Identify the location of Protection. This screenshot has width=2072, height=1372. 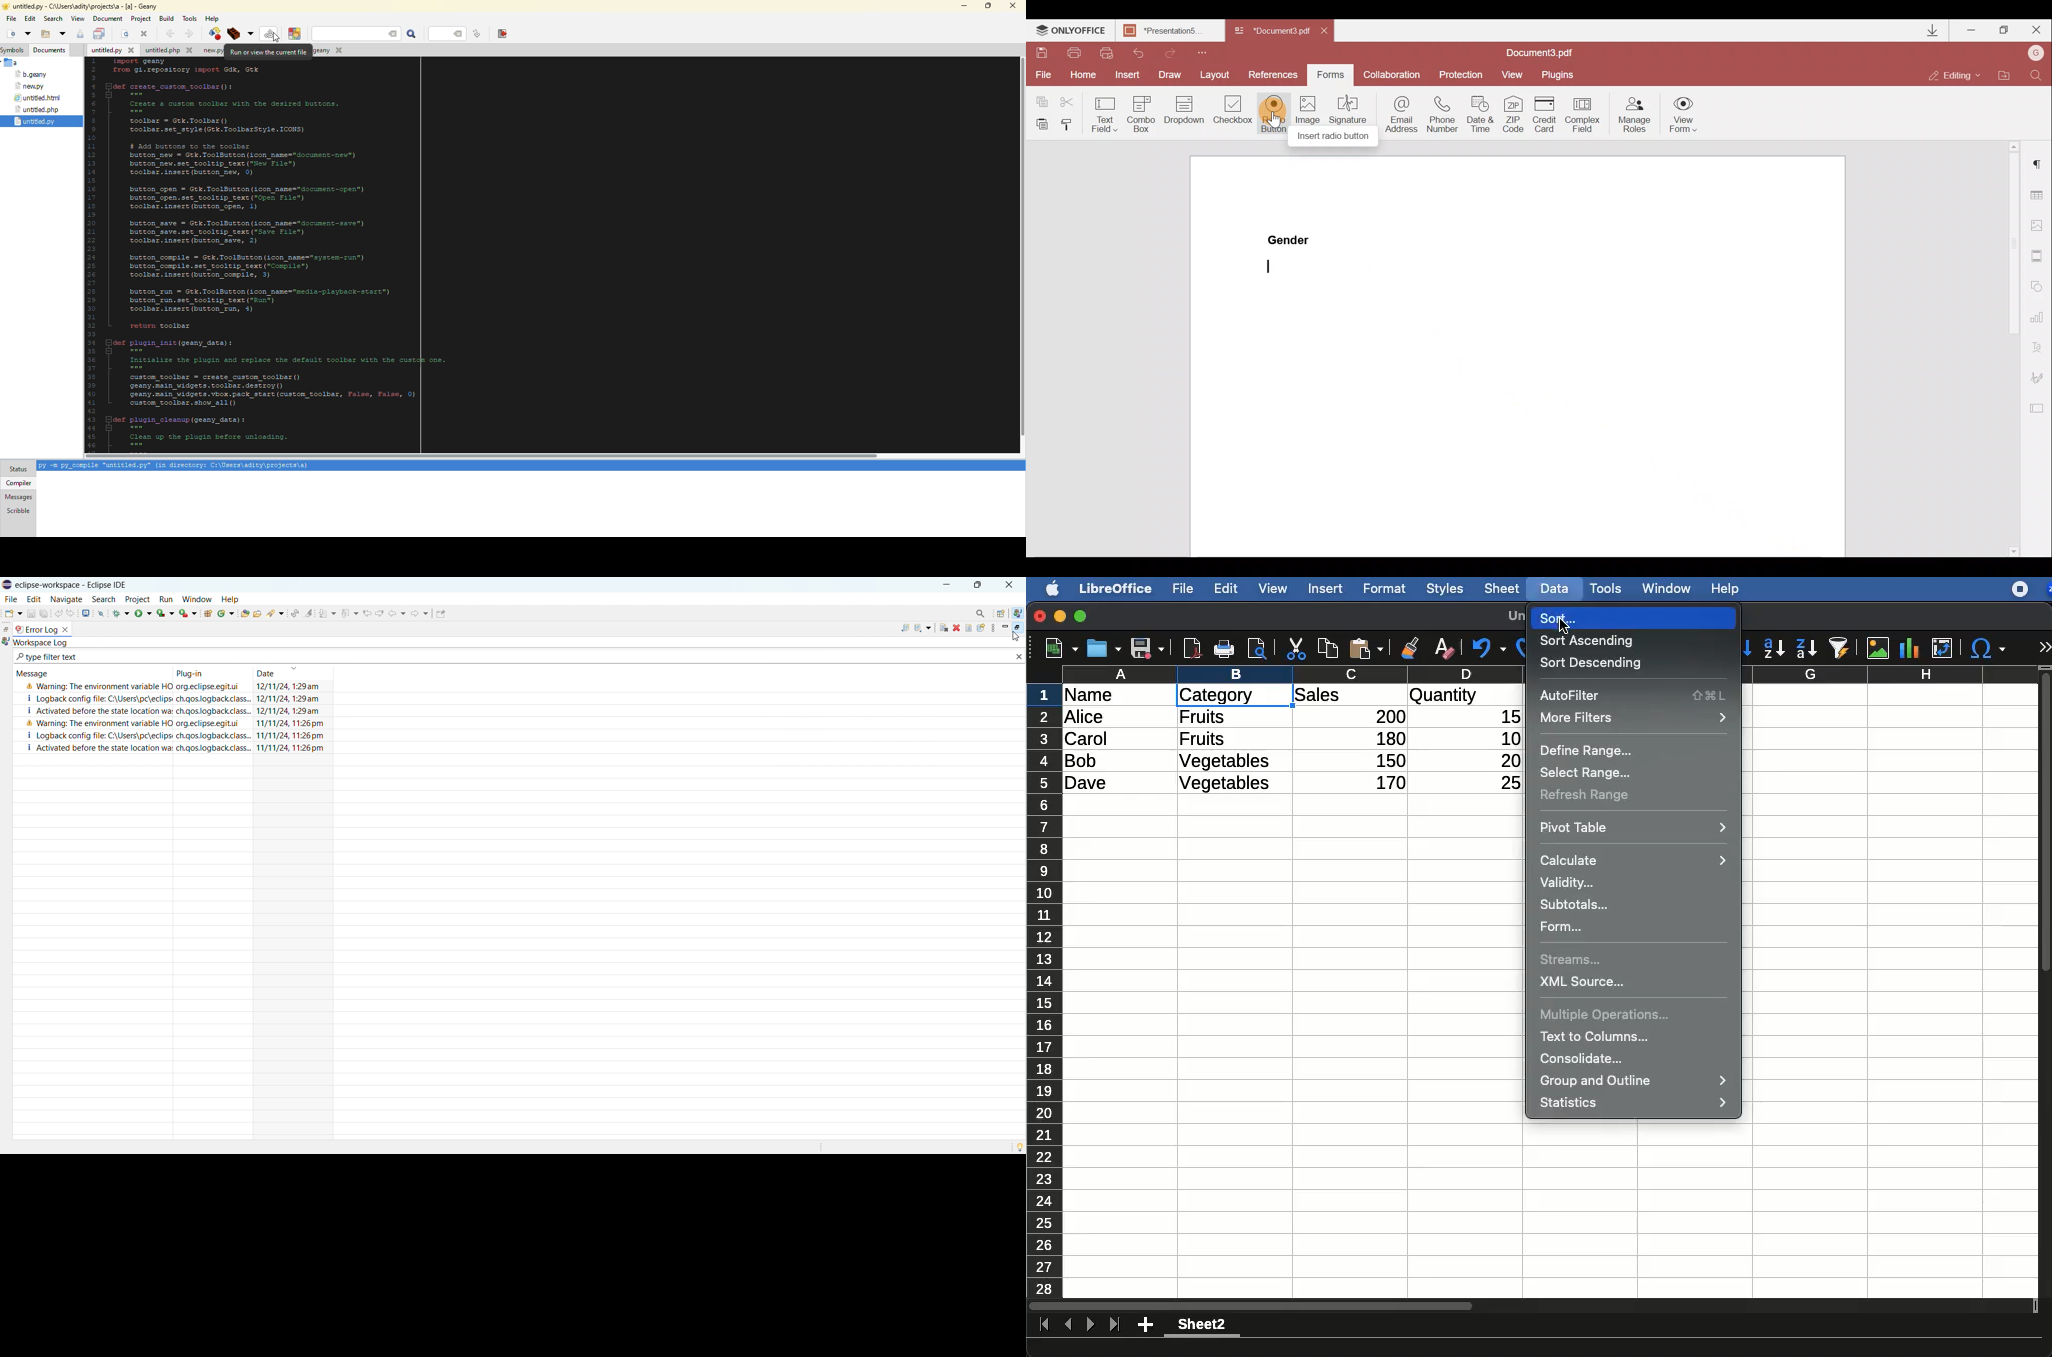
(1462, 72).